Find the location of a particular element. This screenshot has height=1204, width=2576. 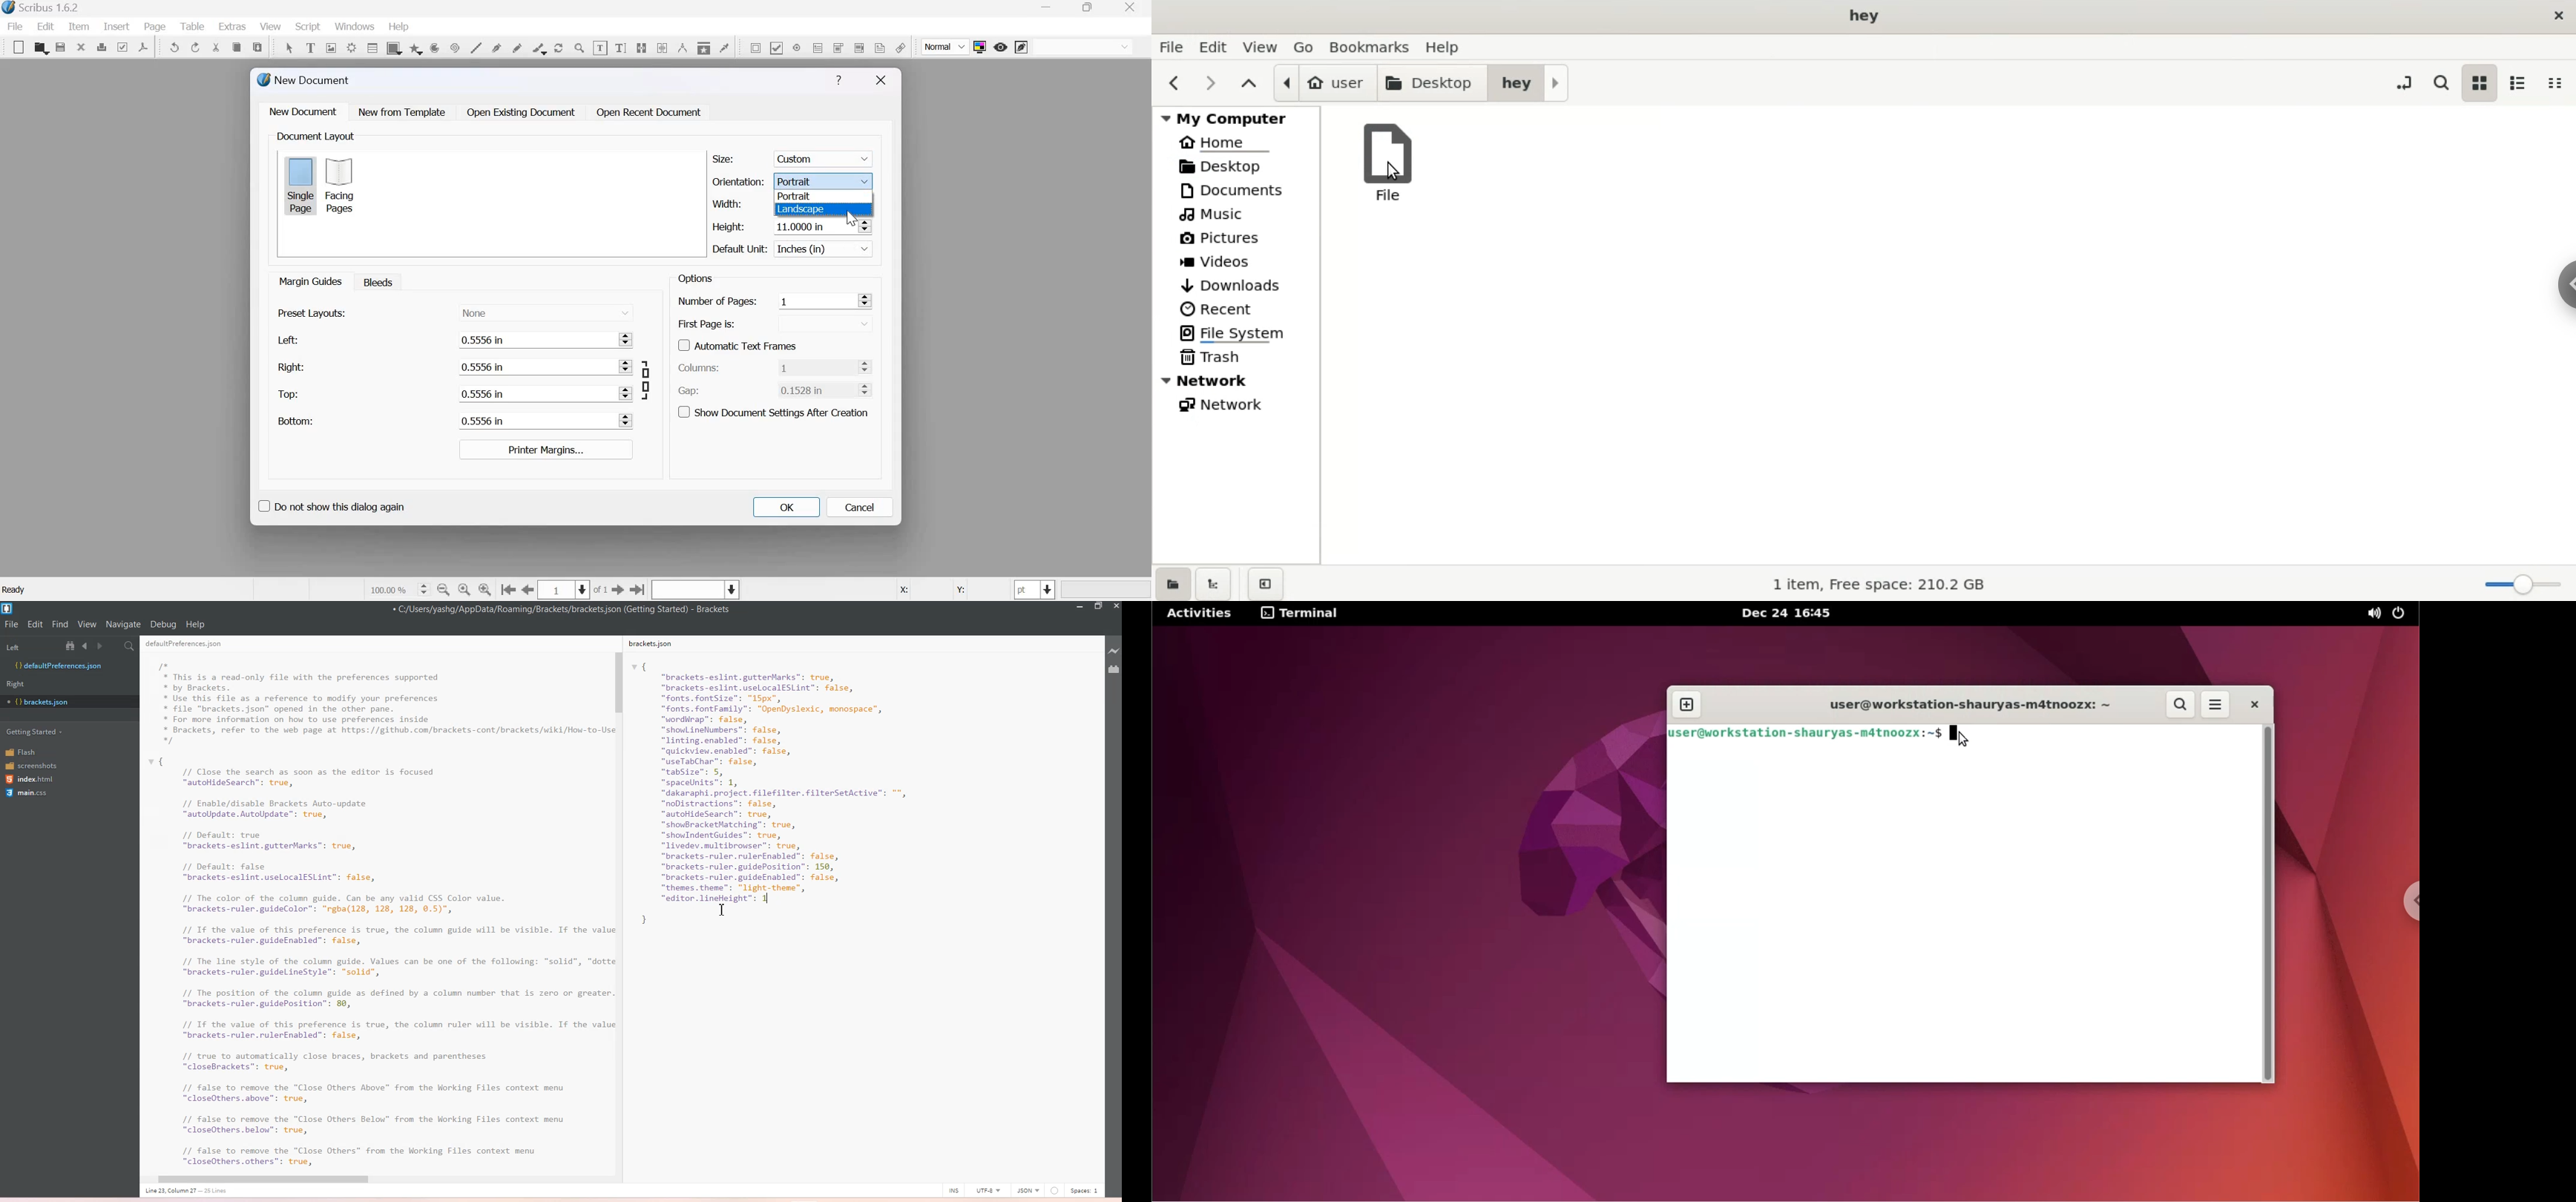

shape is located at coordinates (393, 47).